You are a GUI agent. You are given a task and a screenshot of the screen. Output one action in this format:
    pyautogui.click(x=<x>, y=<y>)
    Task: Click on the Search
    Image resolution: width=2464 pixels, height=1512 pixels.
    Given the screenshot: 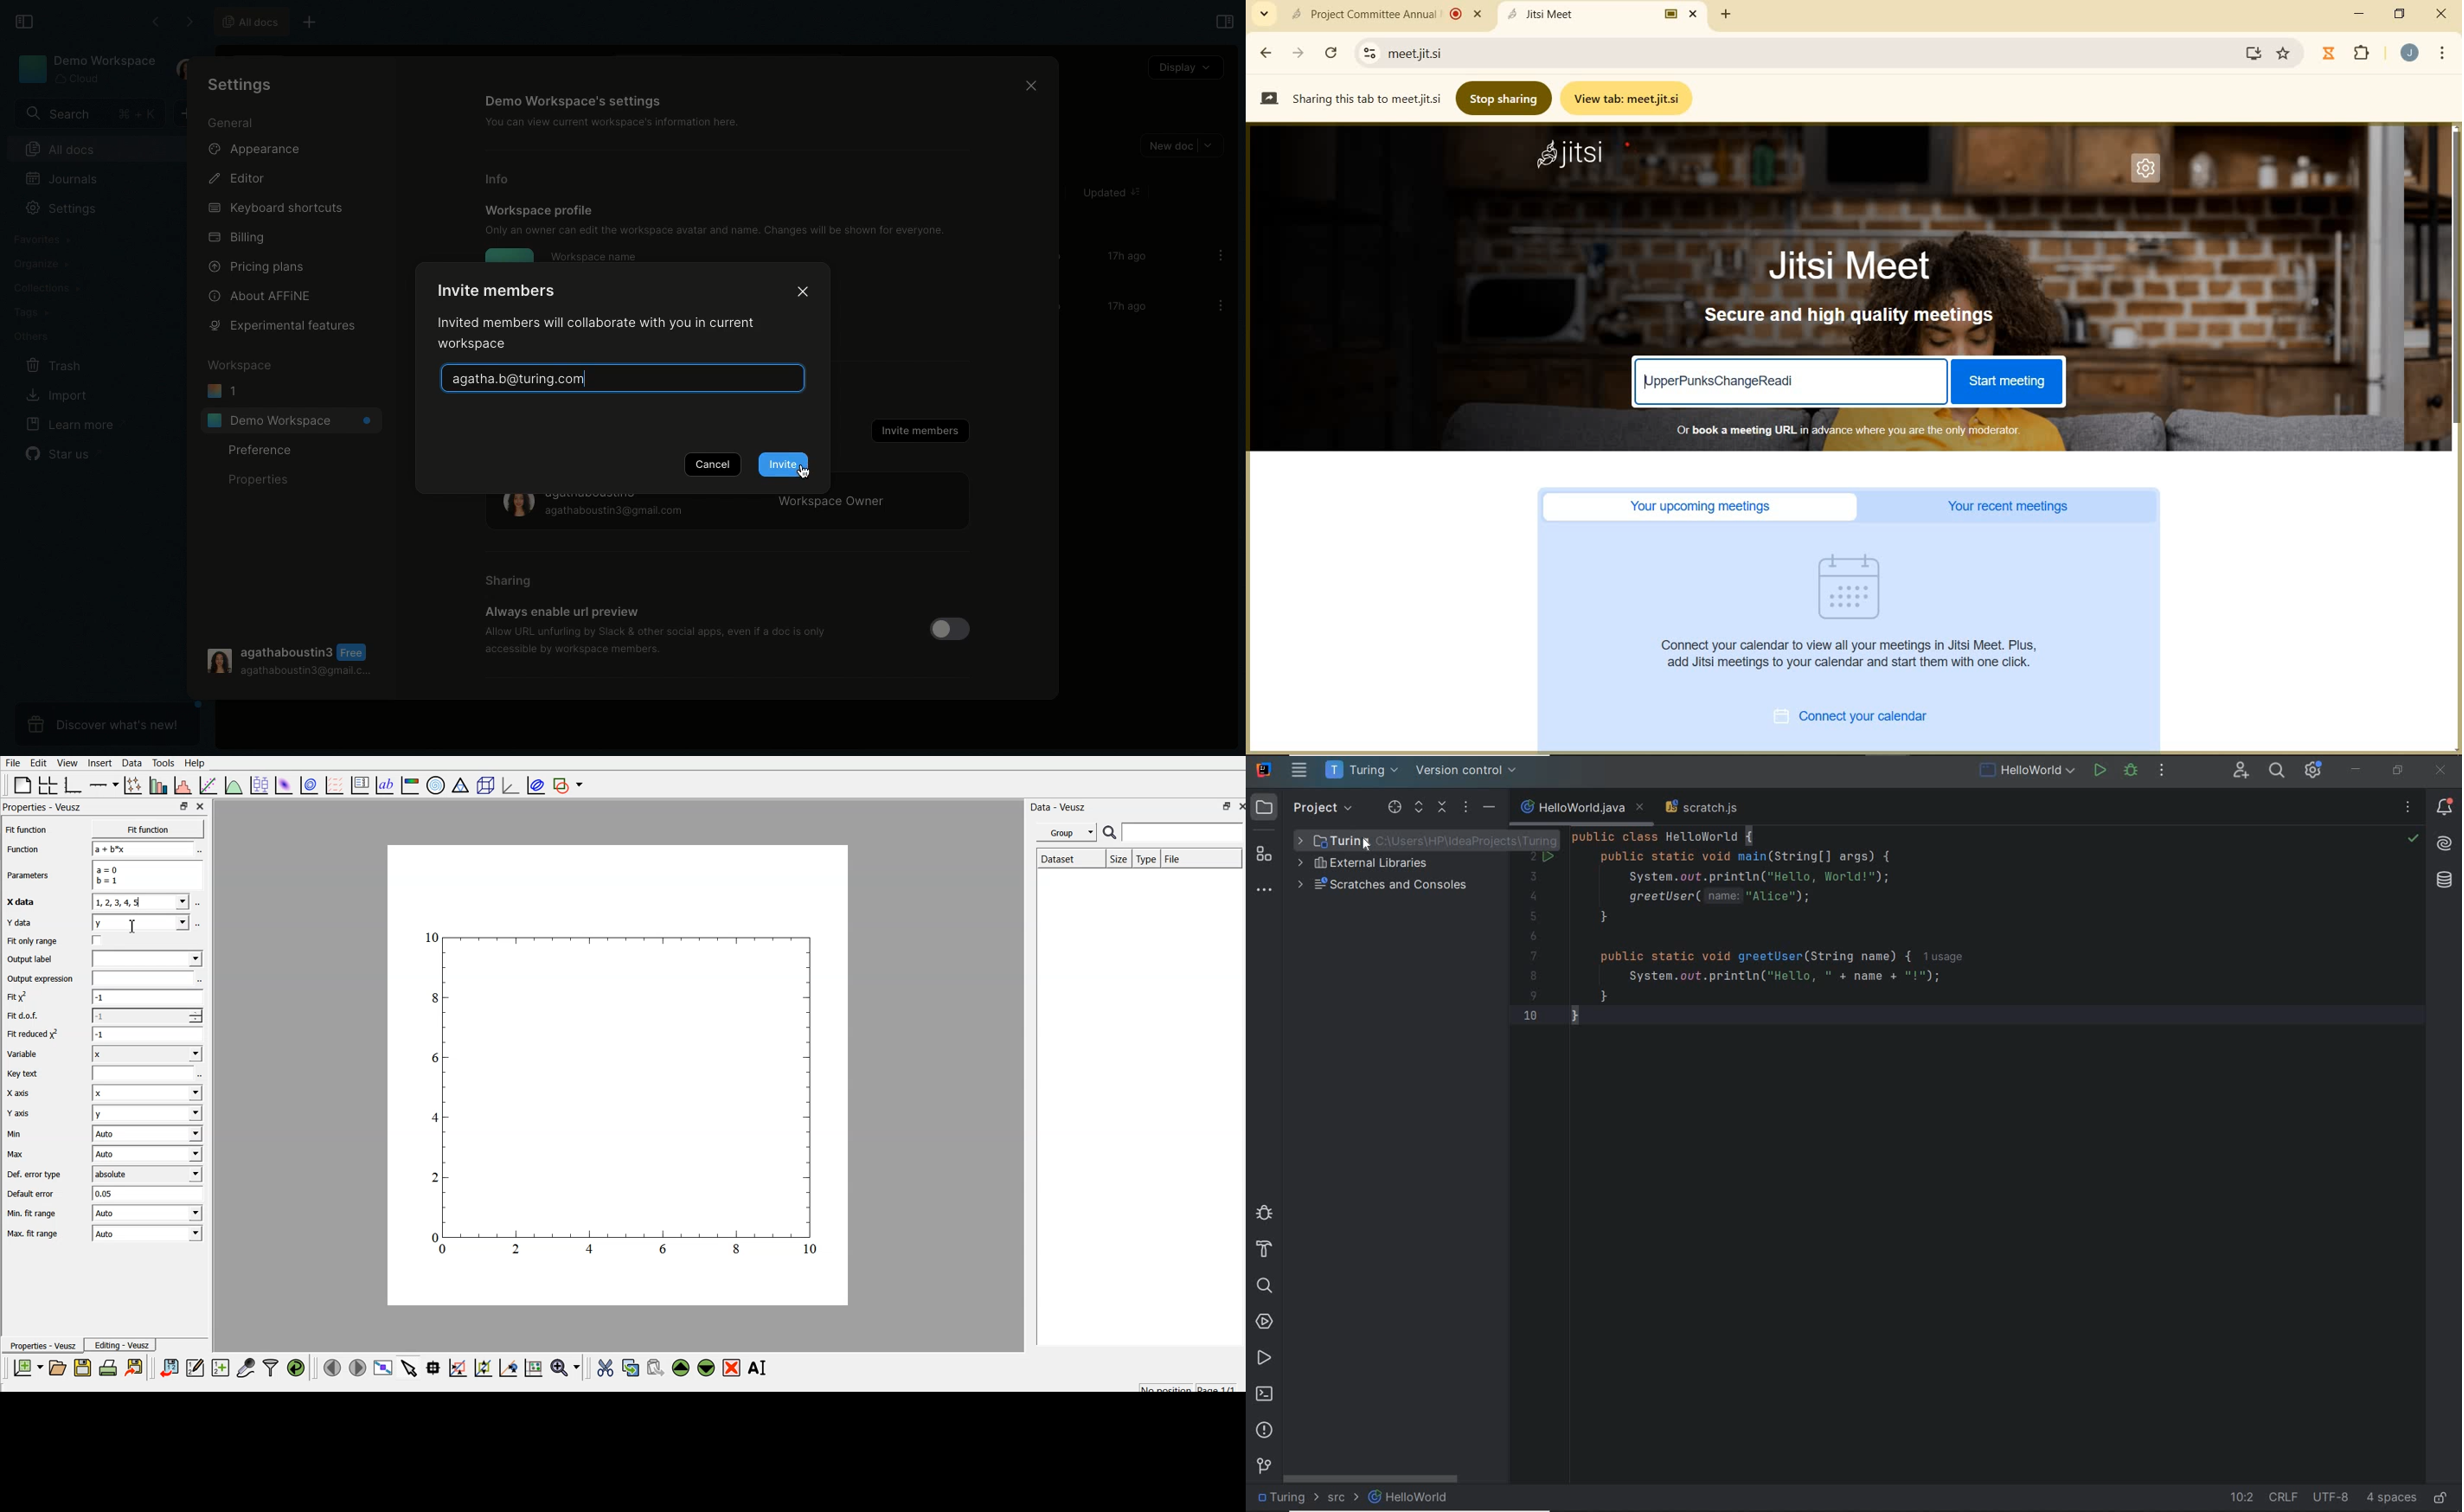 What is the action you would take?
    pyautogui.click(x=87, y=113)
    